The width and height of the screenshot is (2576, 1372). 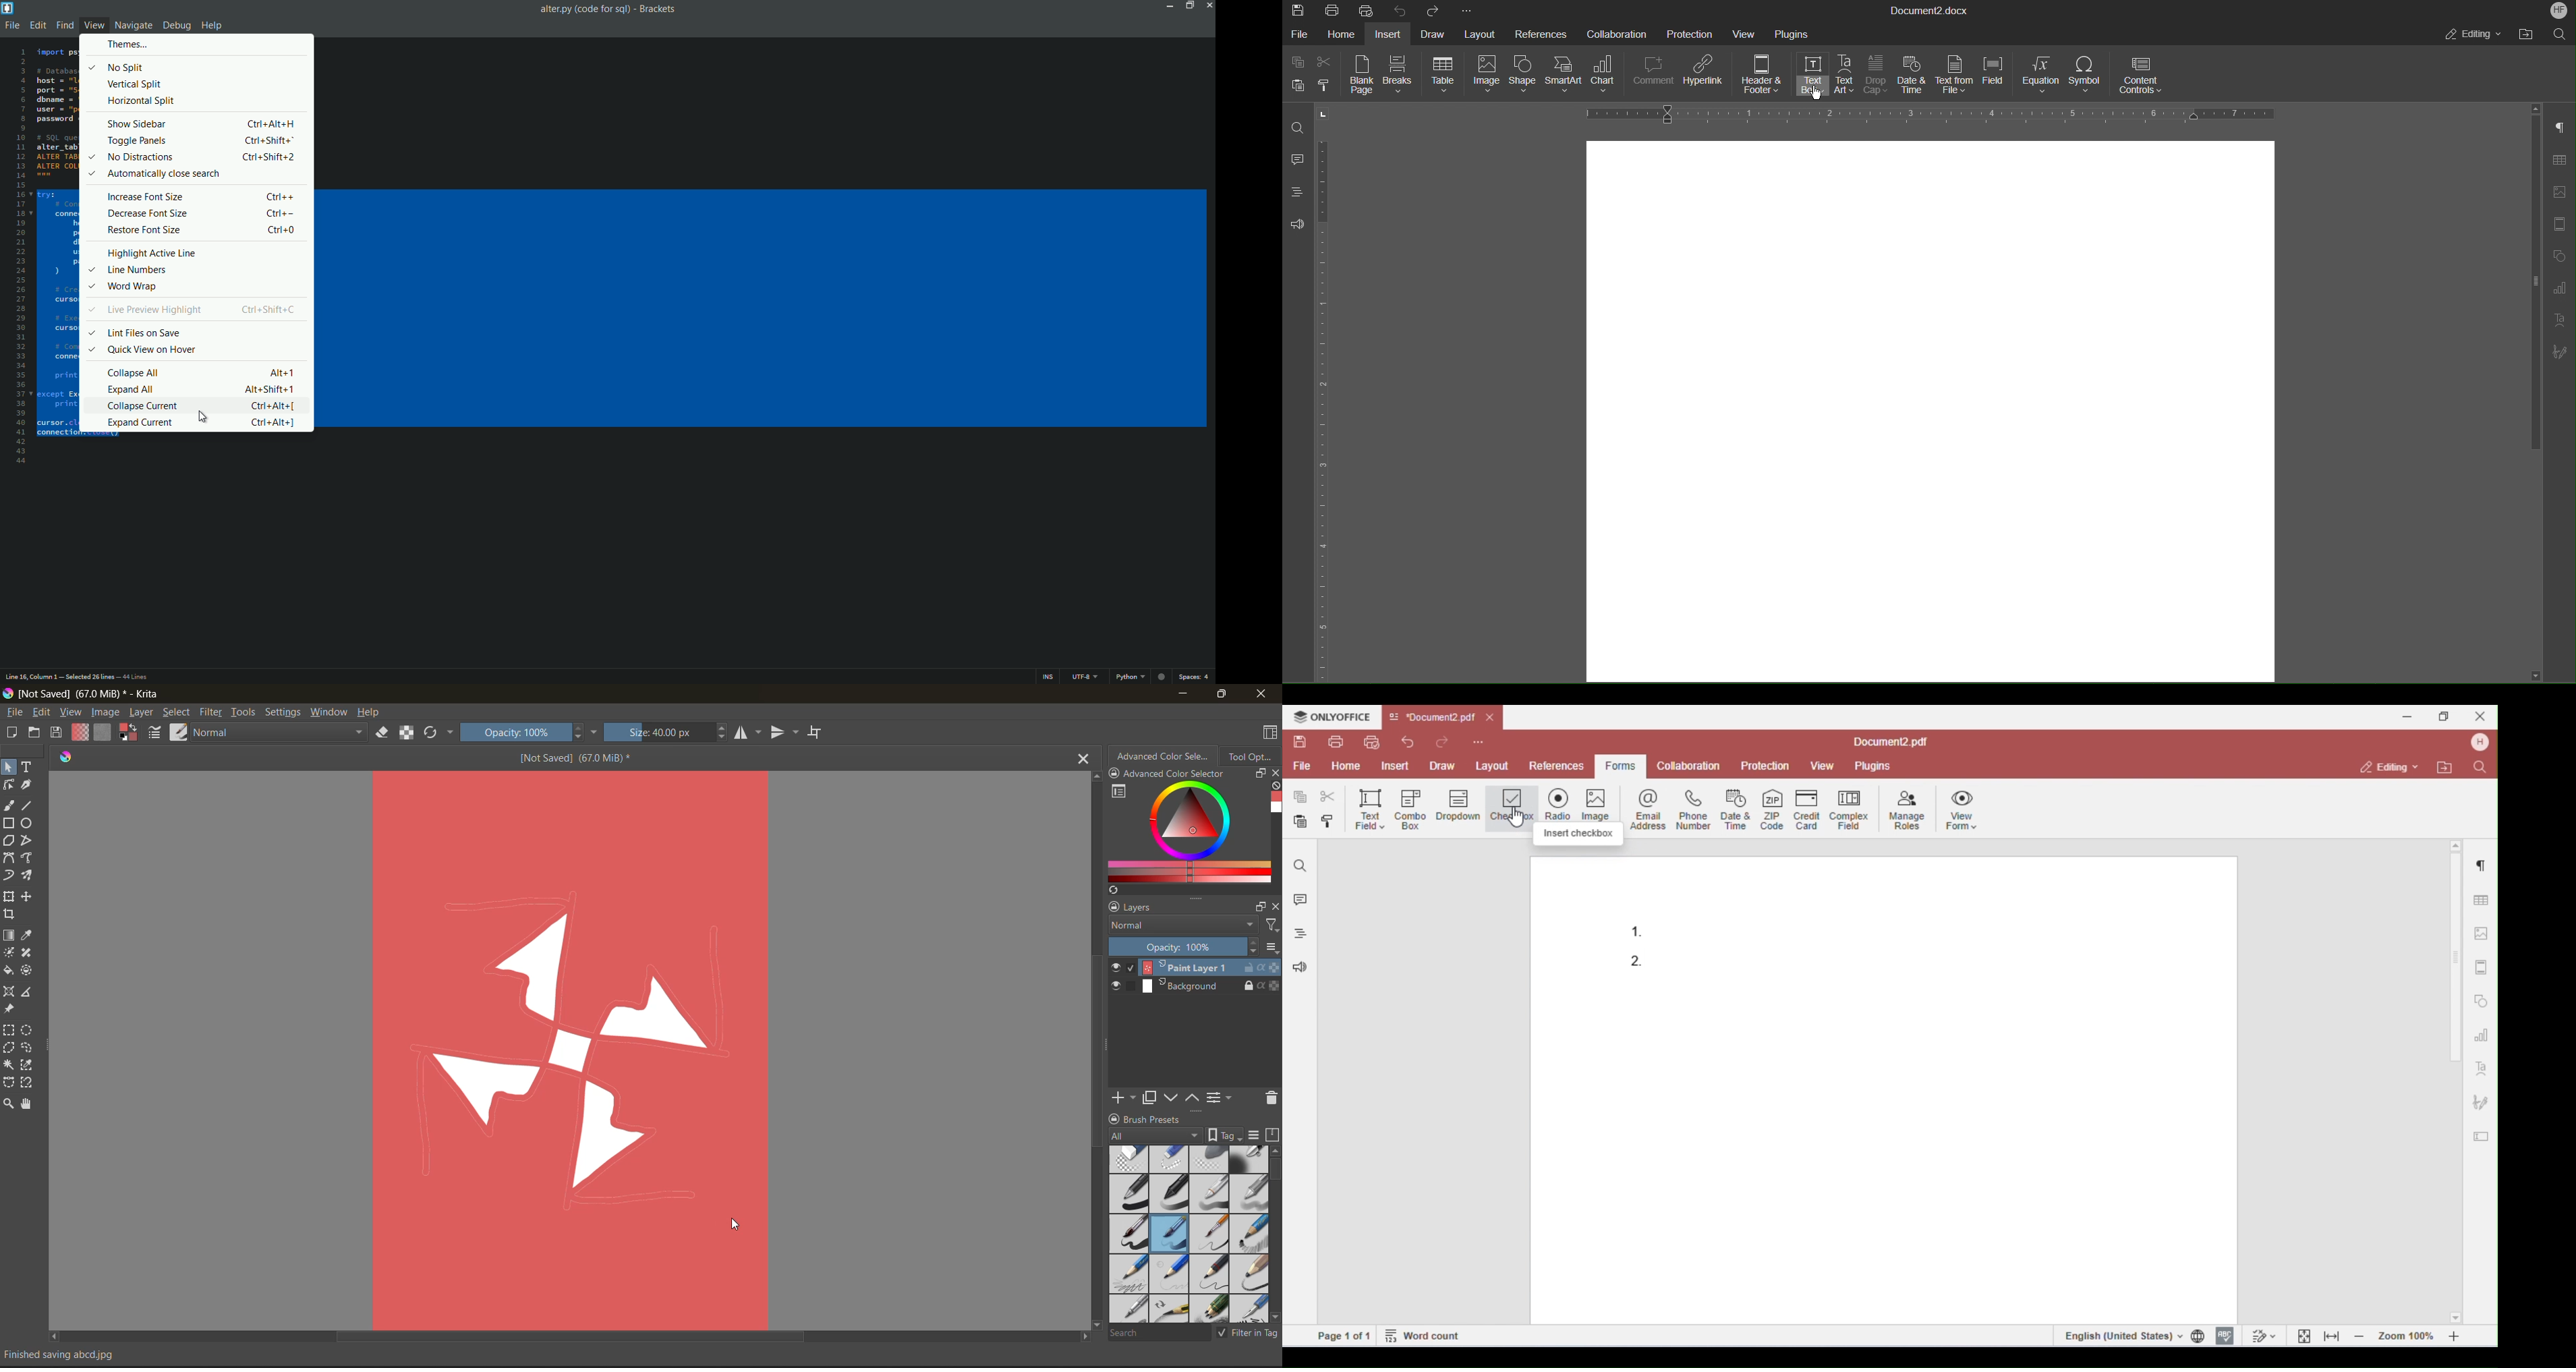 I want to click on code is selected, so click(x=66, y=247).